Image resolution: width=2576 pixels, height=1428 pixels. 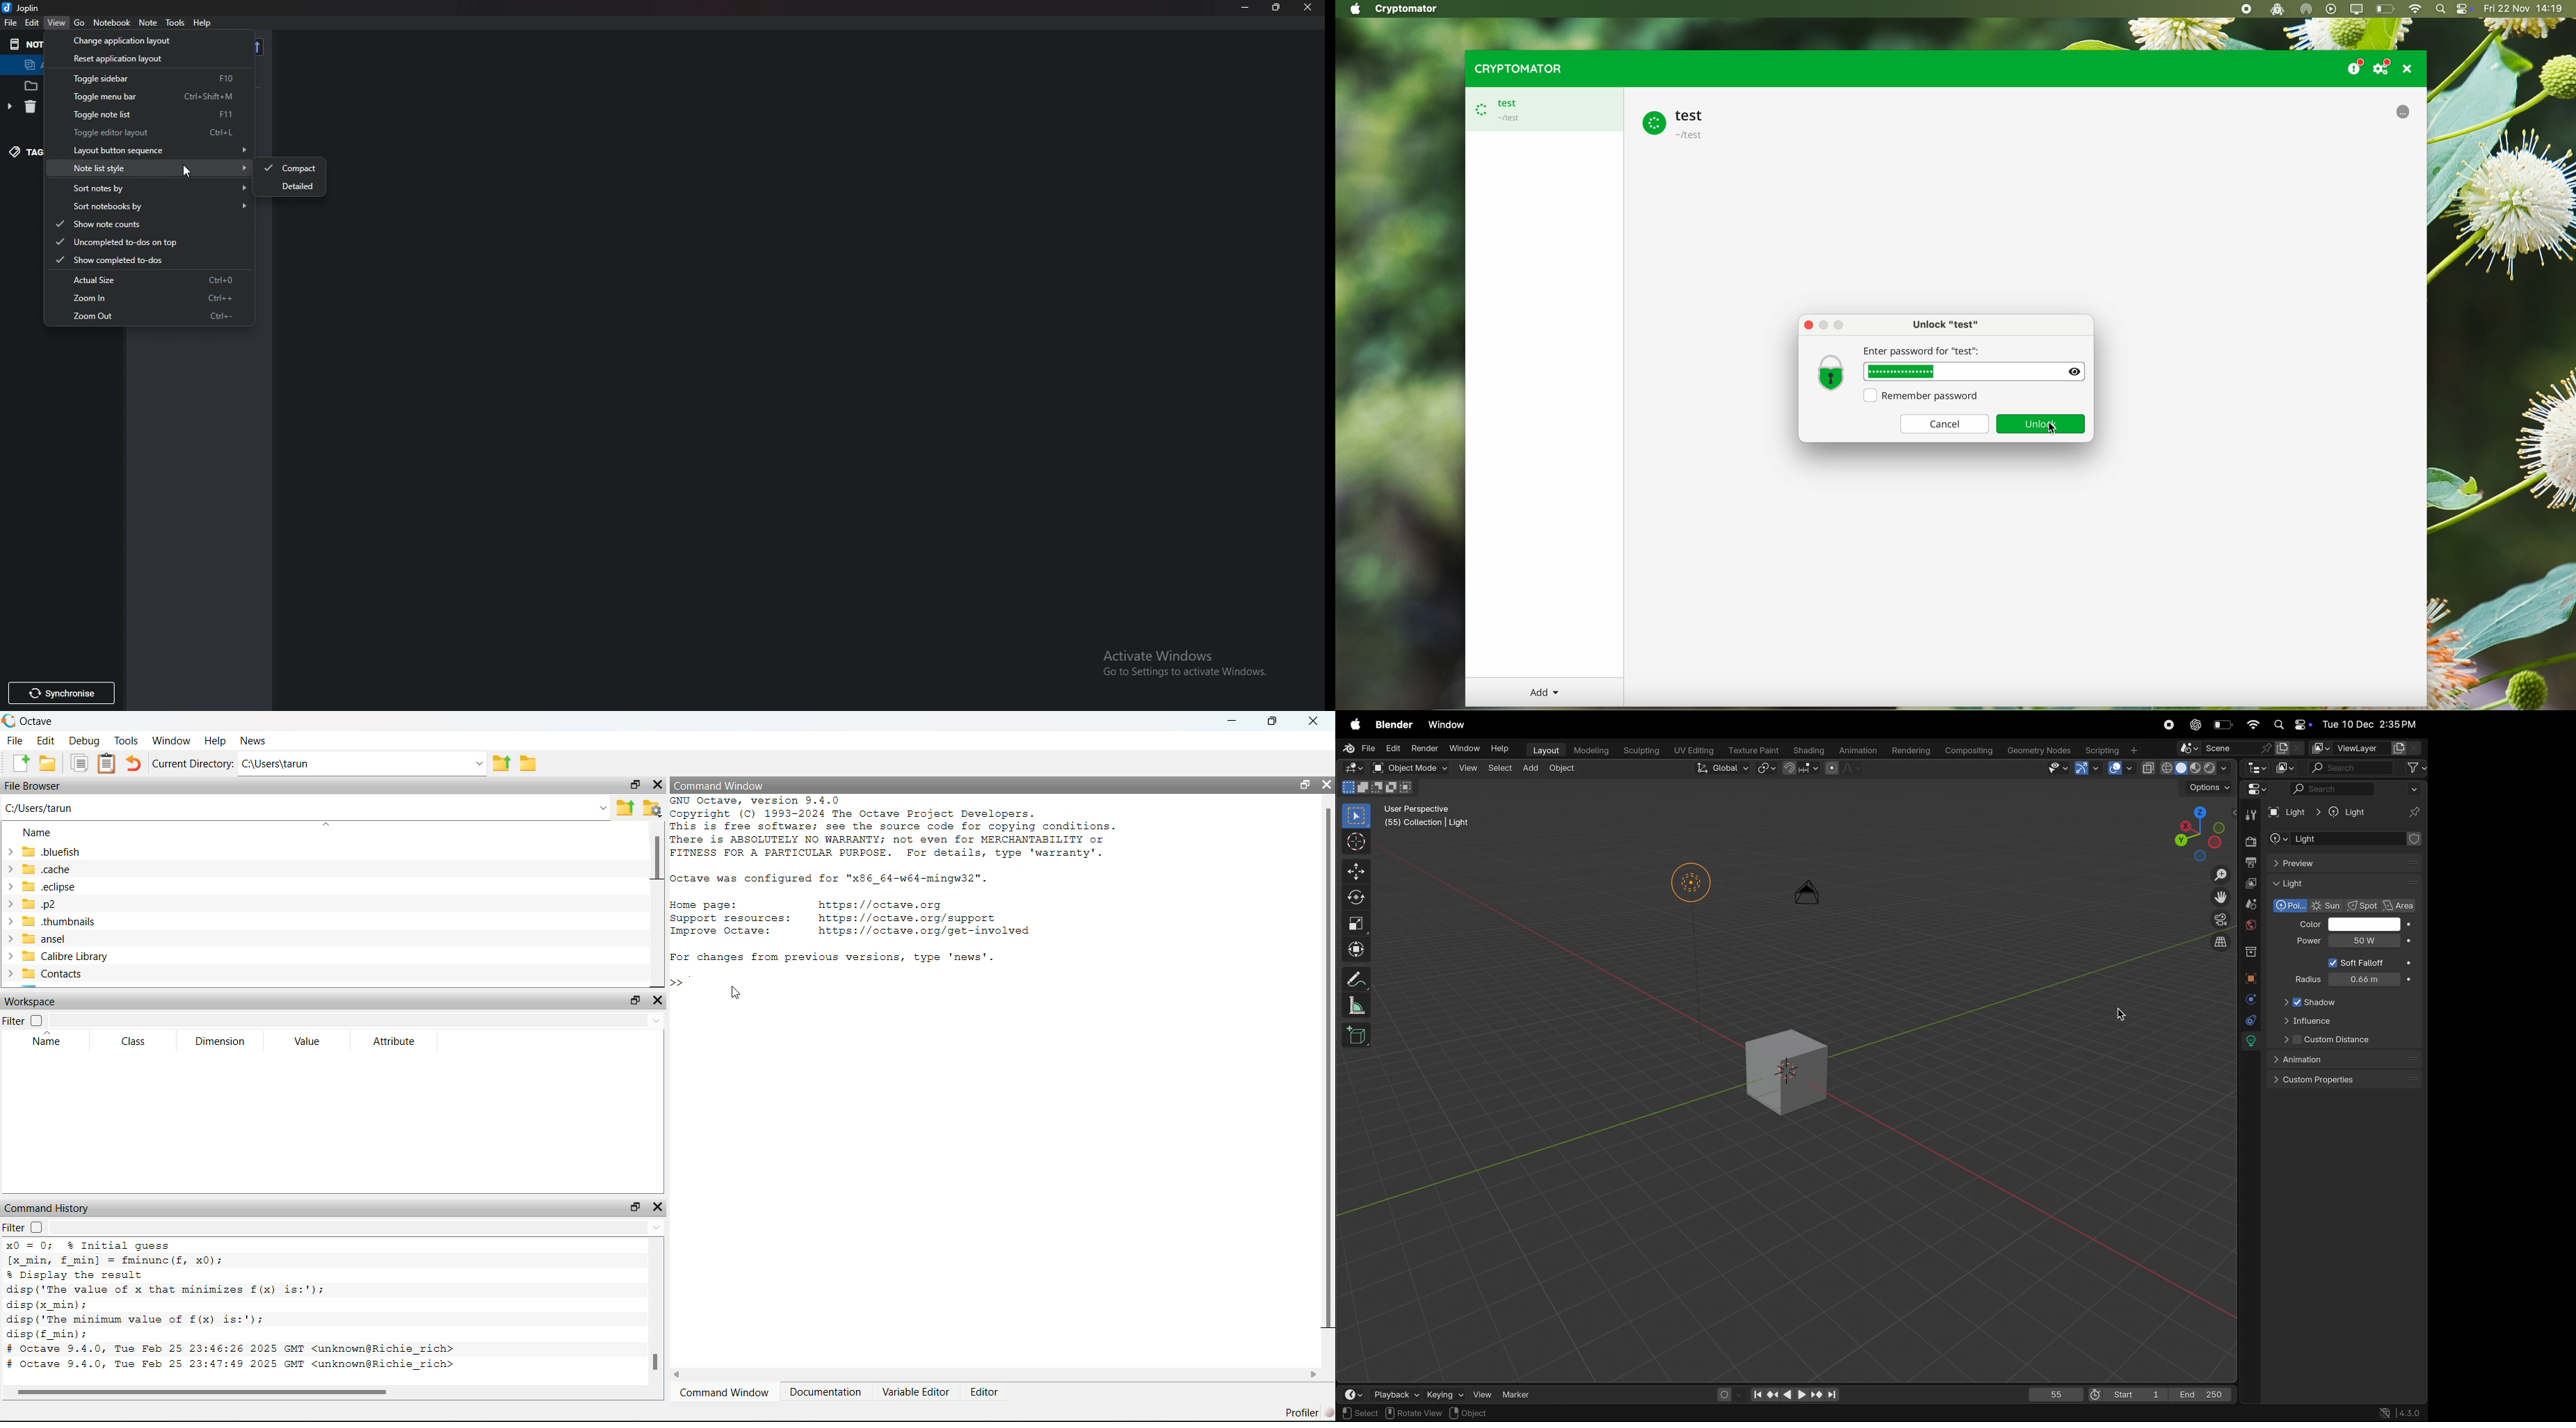 What do you see at coordinates (601, 806) in the screenshot?
I see `Dropdown` at bounding box center [601, 806].